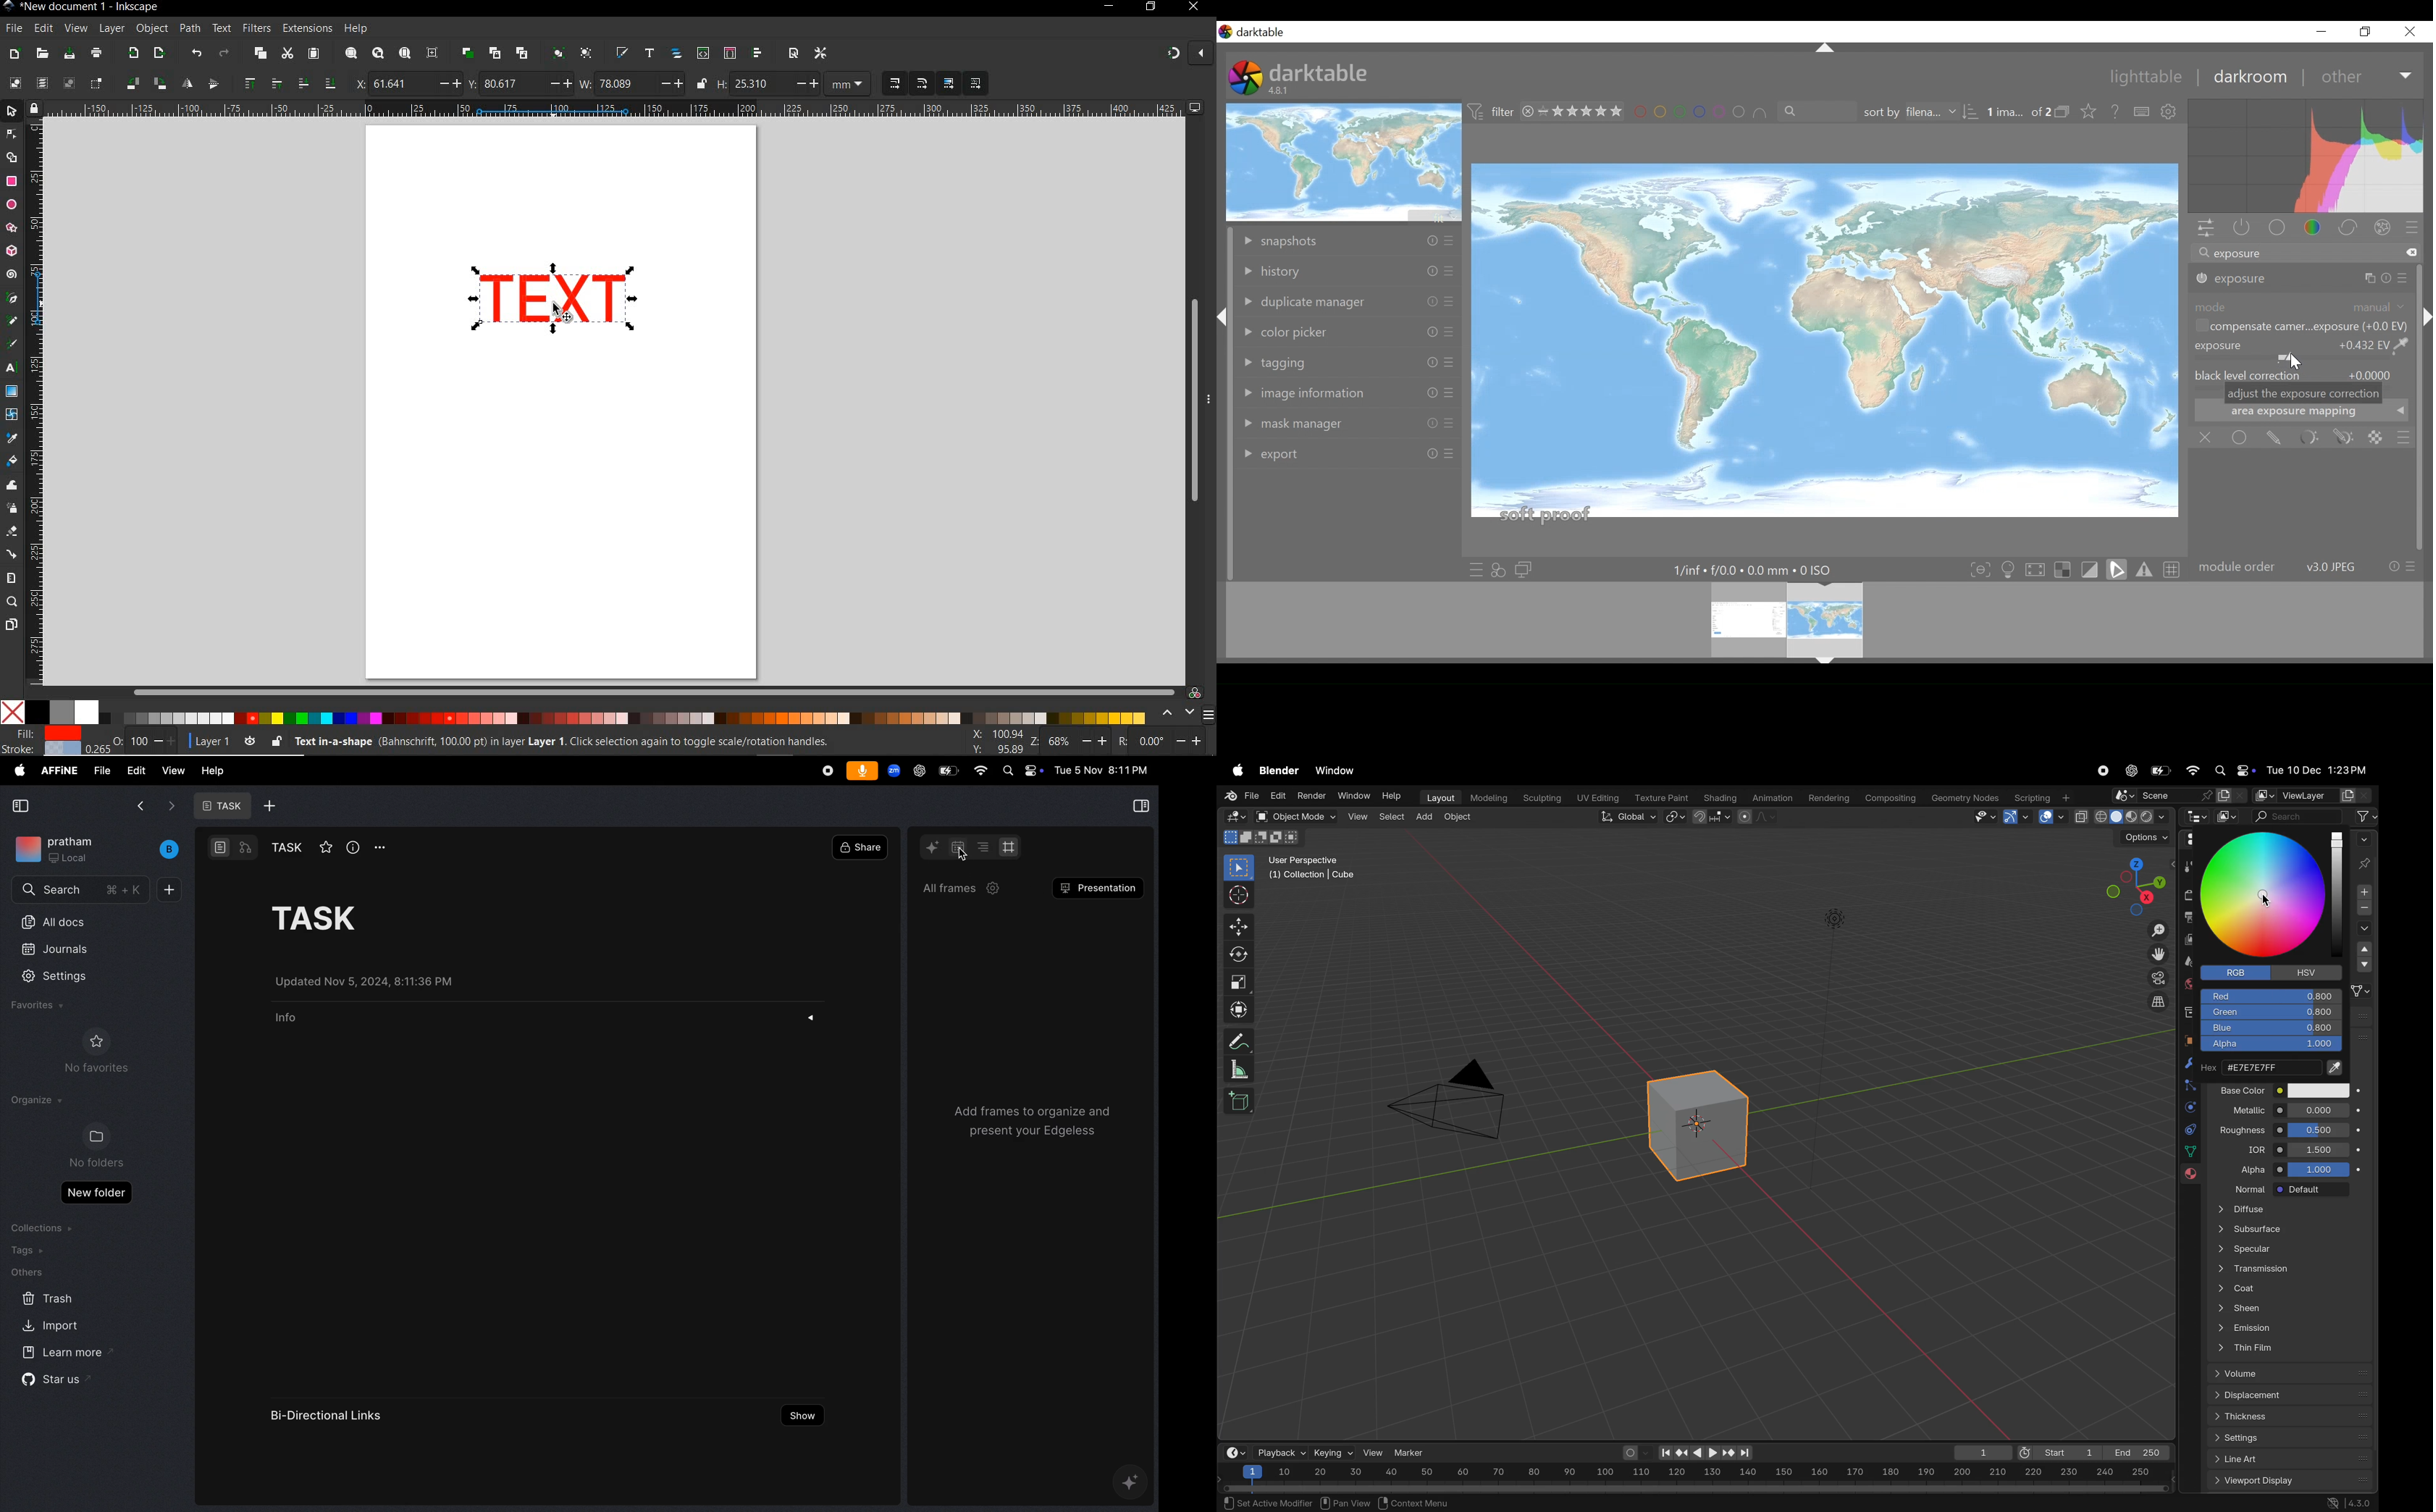  What do you see at coordinates (2249, 77) in the screenshot?
I see `darkroom` at bounding box center [2249, 77].